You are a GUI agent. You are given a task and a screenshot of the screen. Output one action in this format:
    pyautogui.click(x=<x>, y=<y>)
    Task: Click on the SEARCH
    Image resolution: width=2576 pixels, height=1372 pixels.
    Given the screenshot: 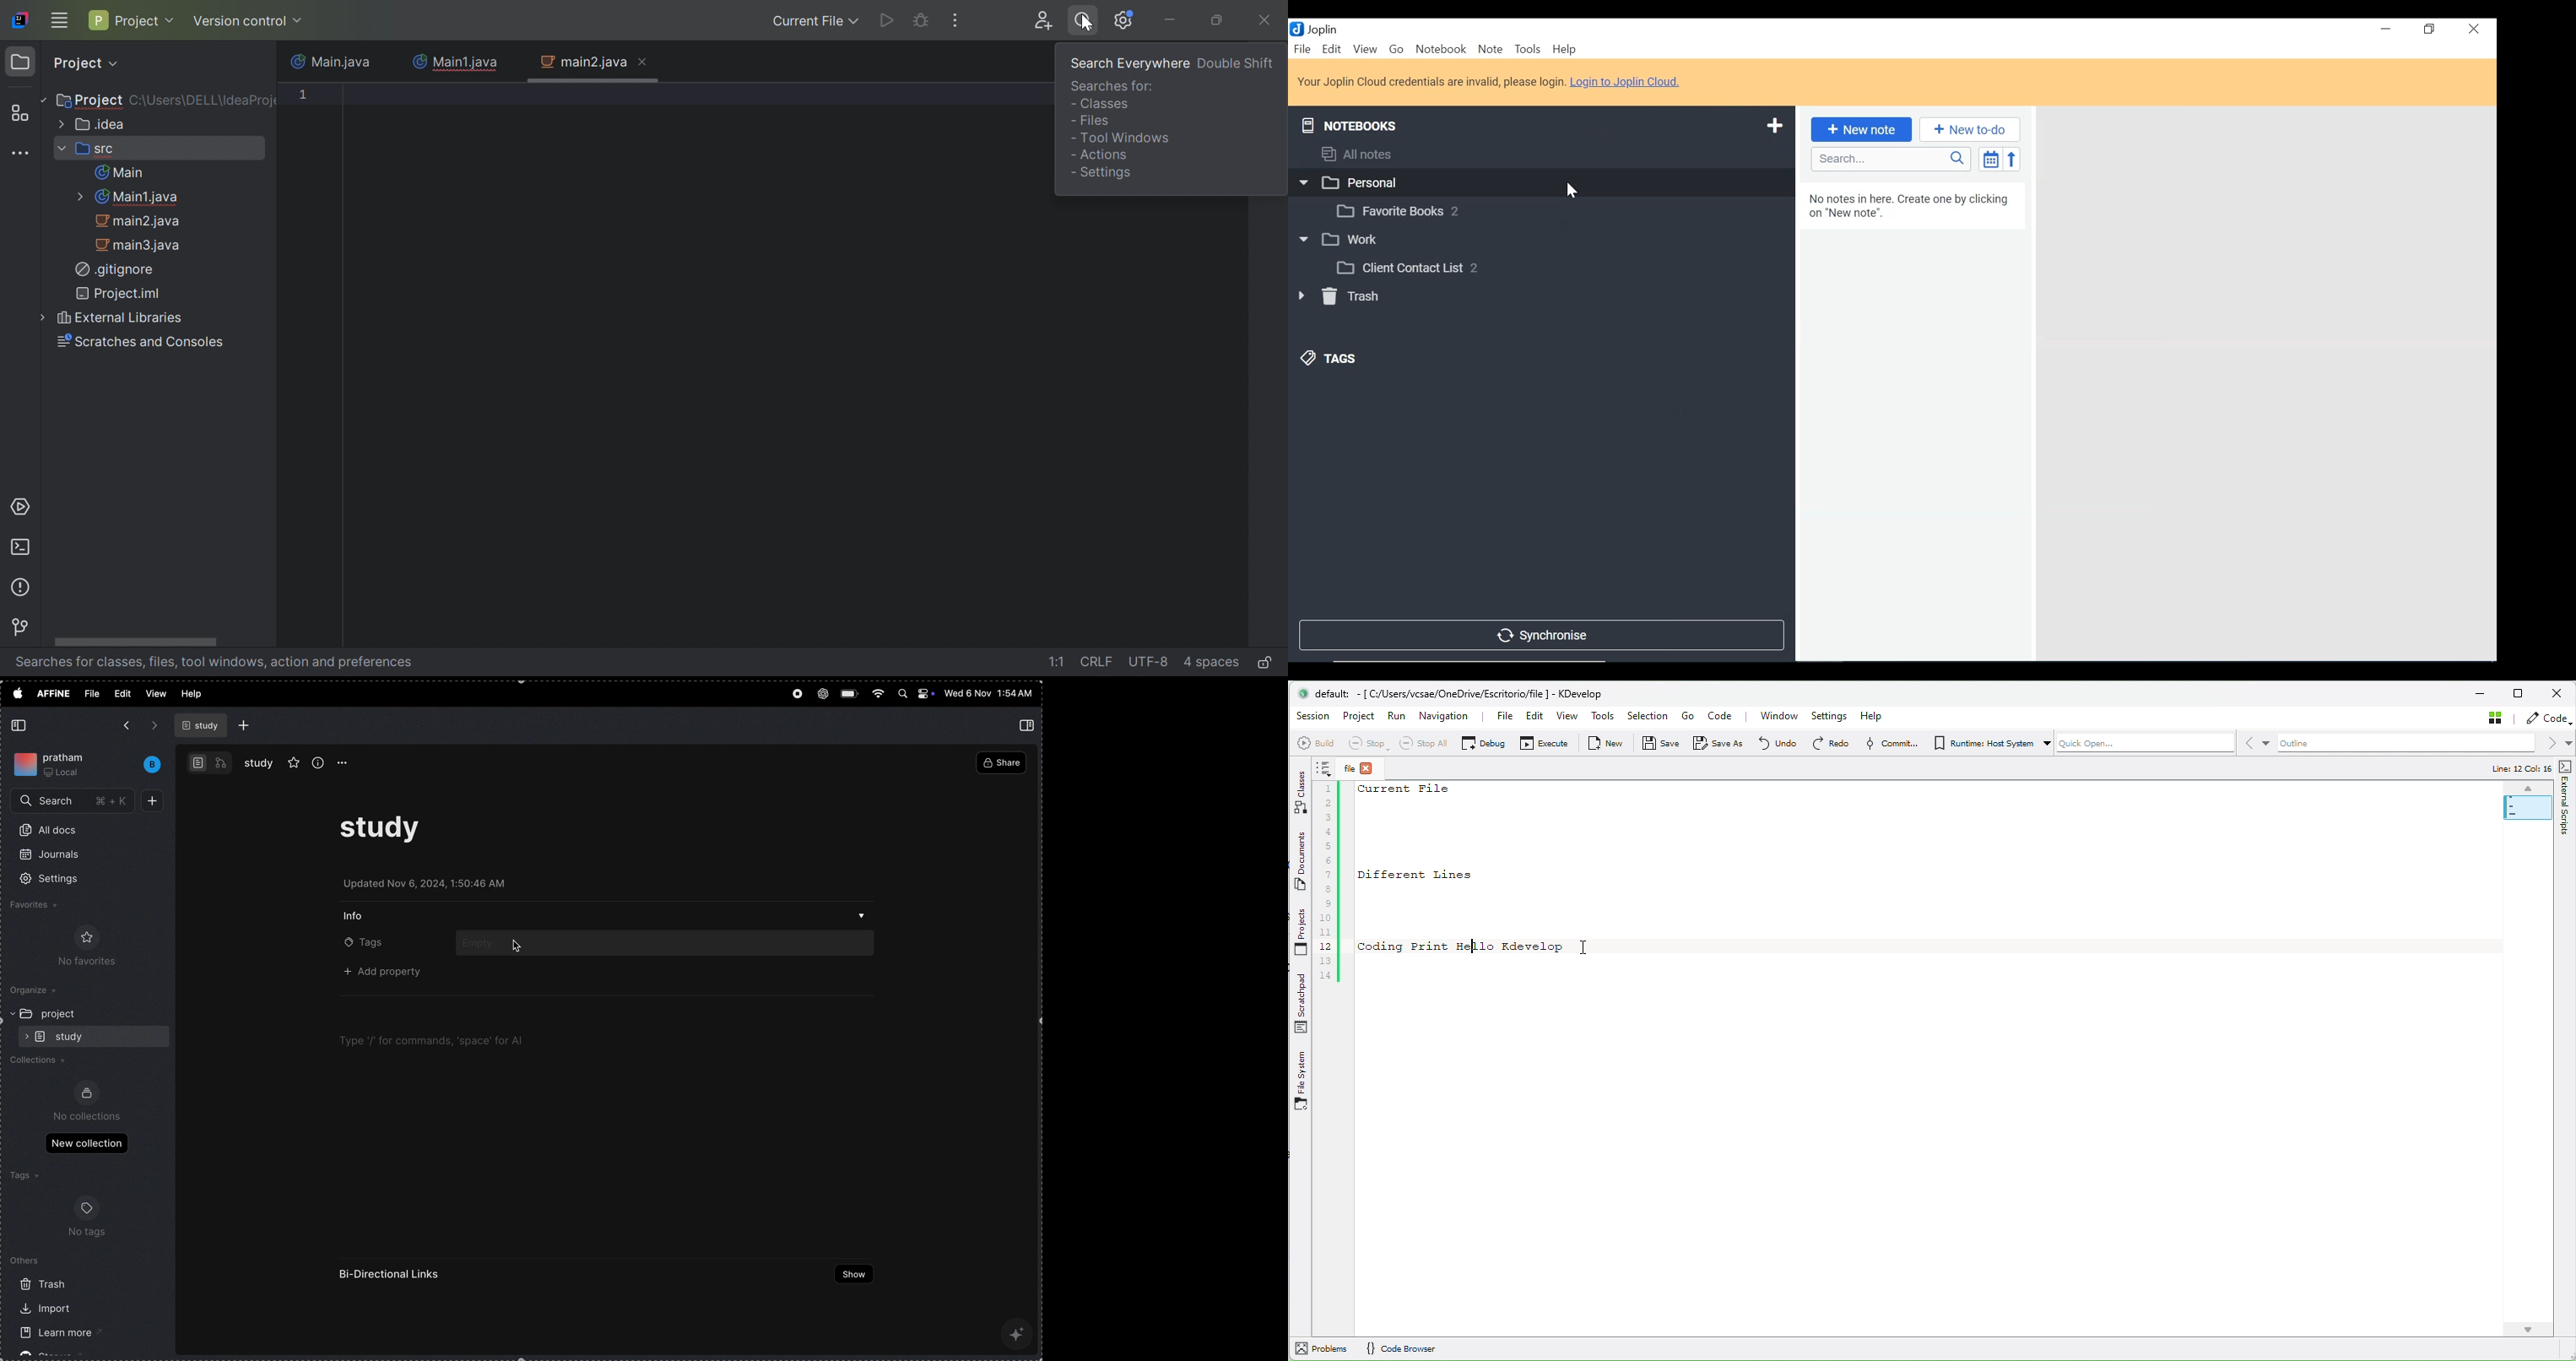 What is the action you would take?
    pyautogui.click(x=1892, y=159)
    